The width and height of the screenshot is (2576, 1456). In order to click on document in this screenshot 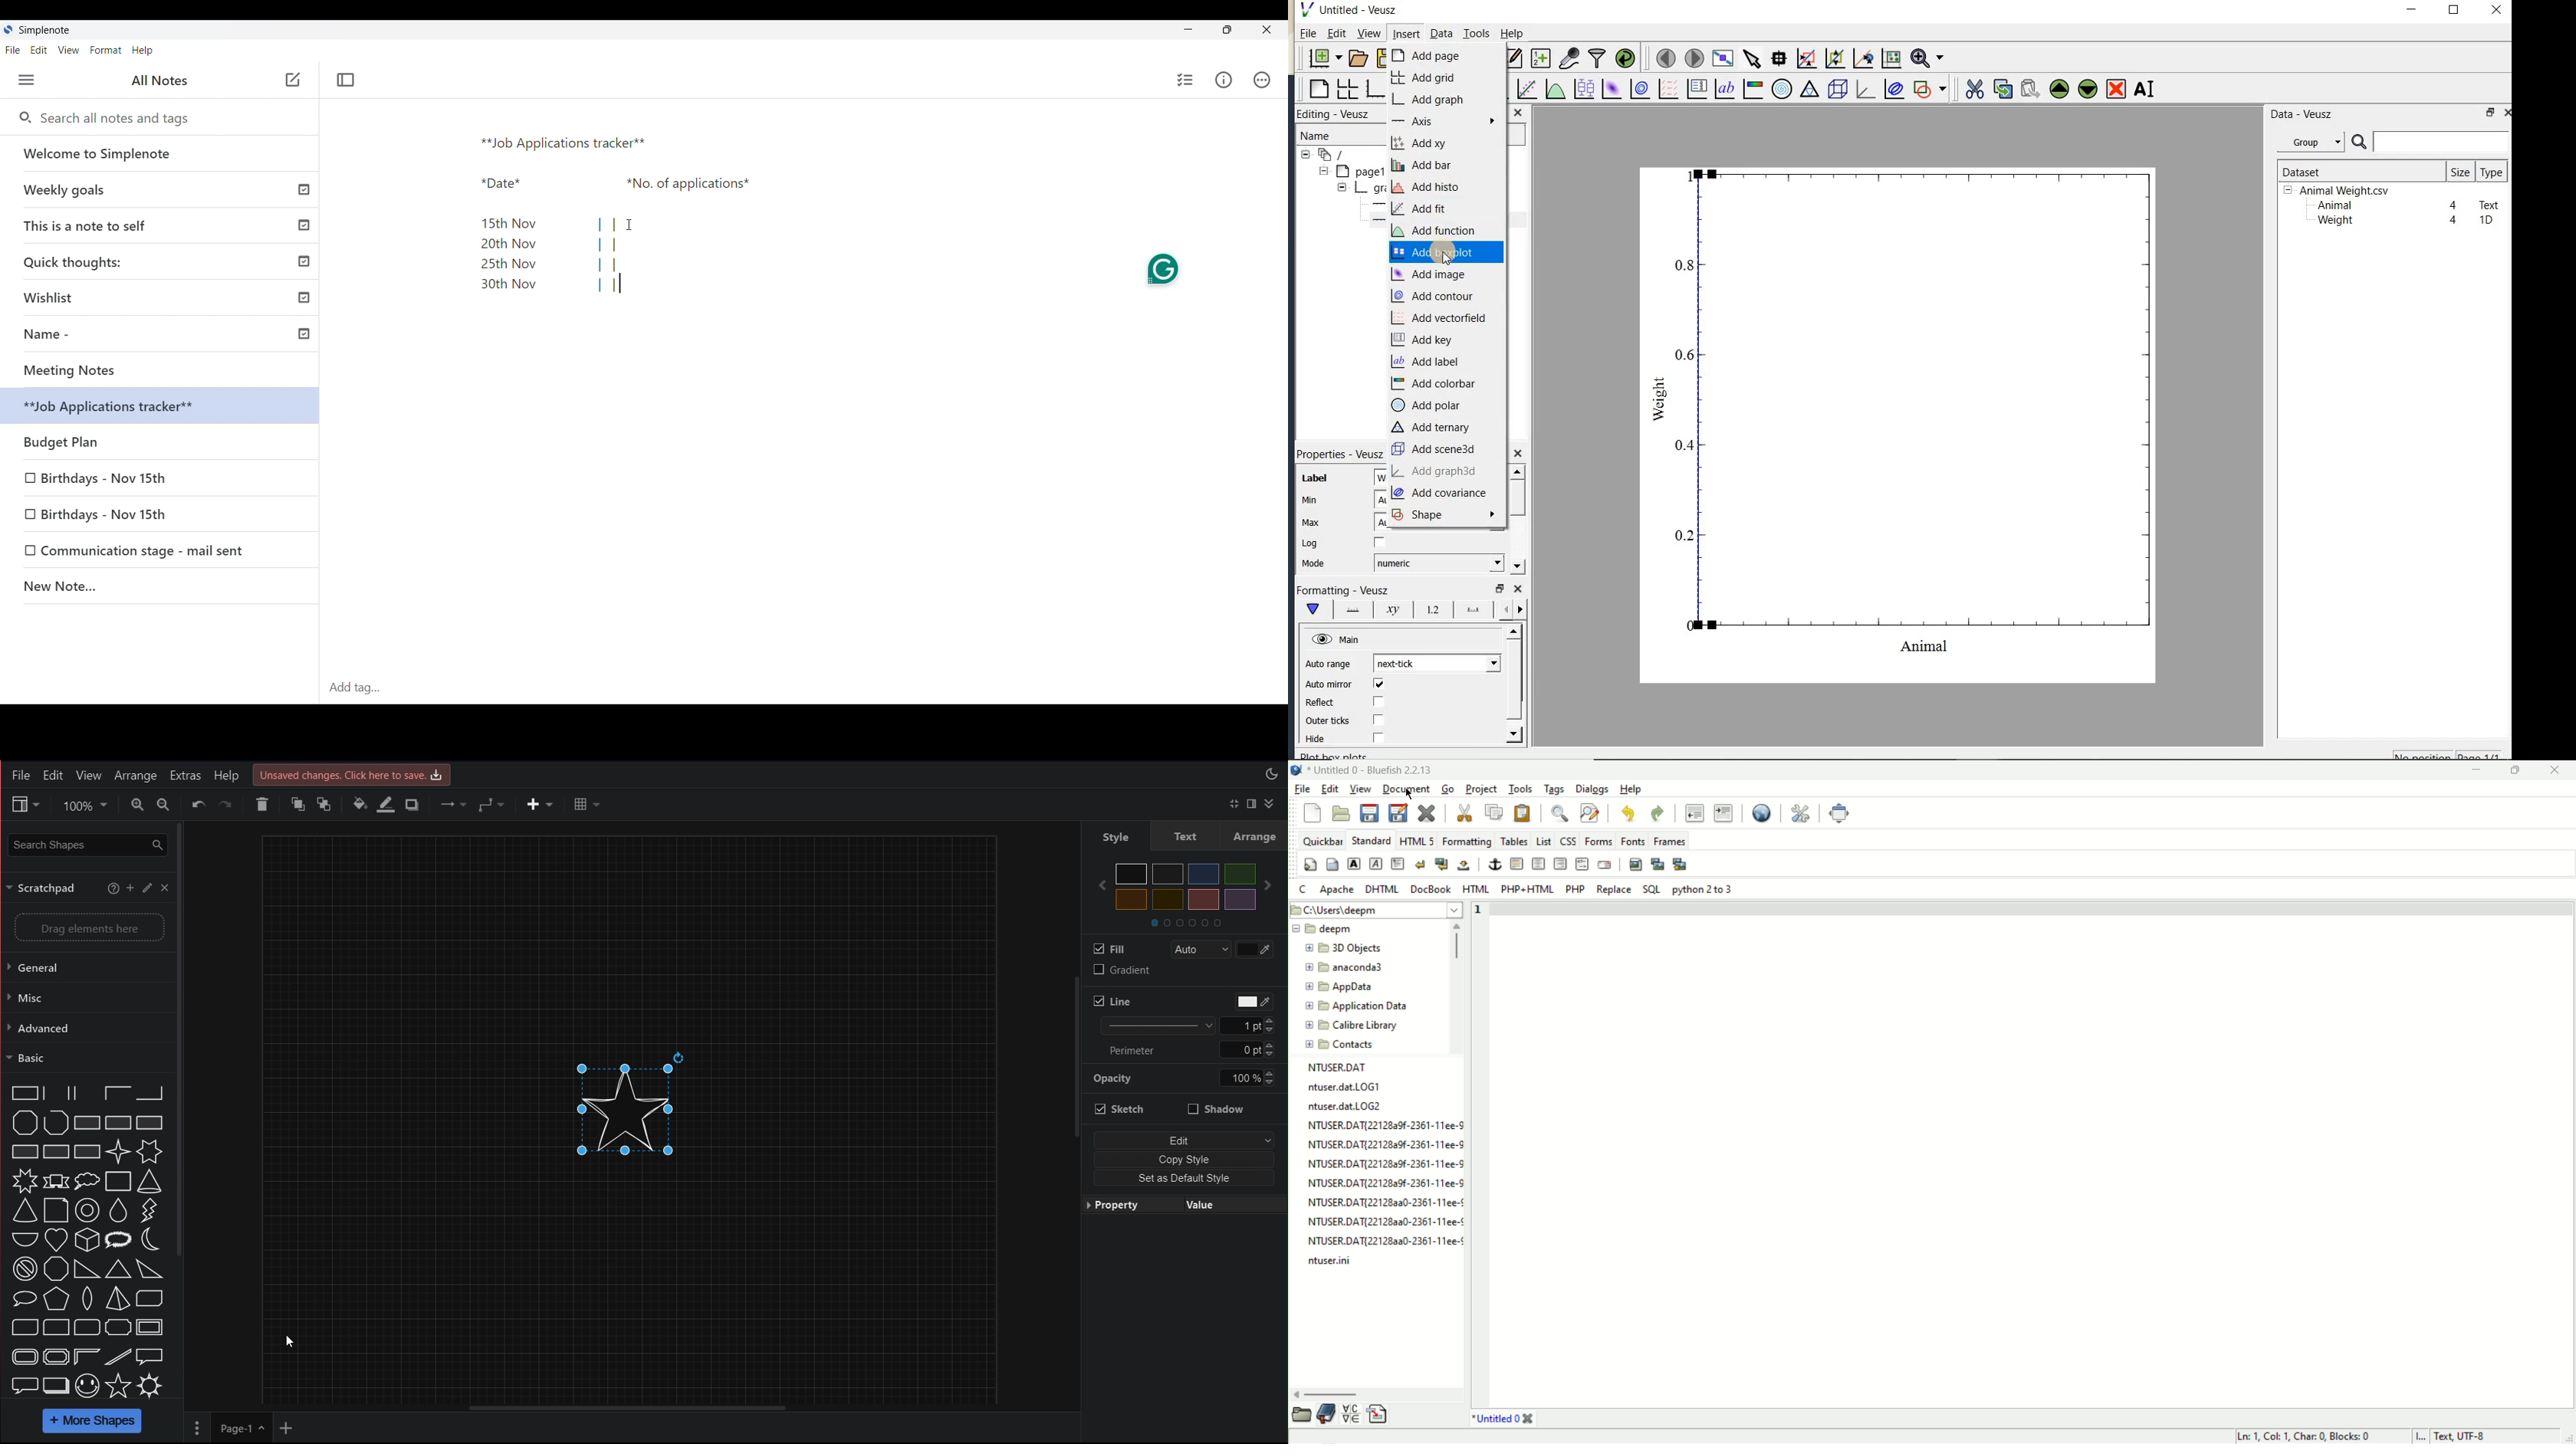, I will do `click(1408, 789)`.